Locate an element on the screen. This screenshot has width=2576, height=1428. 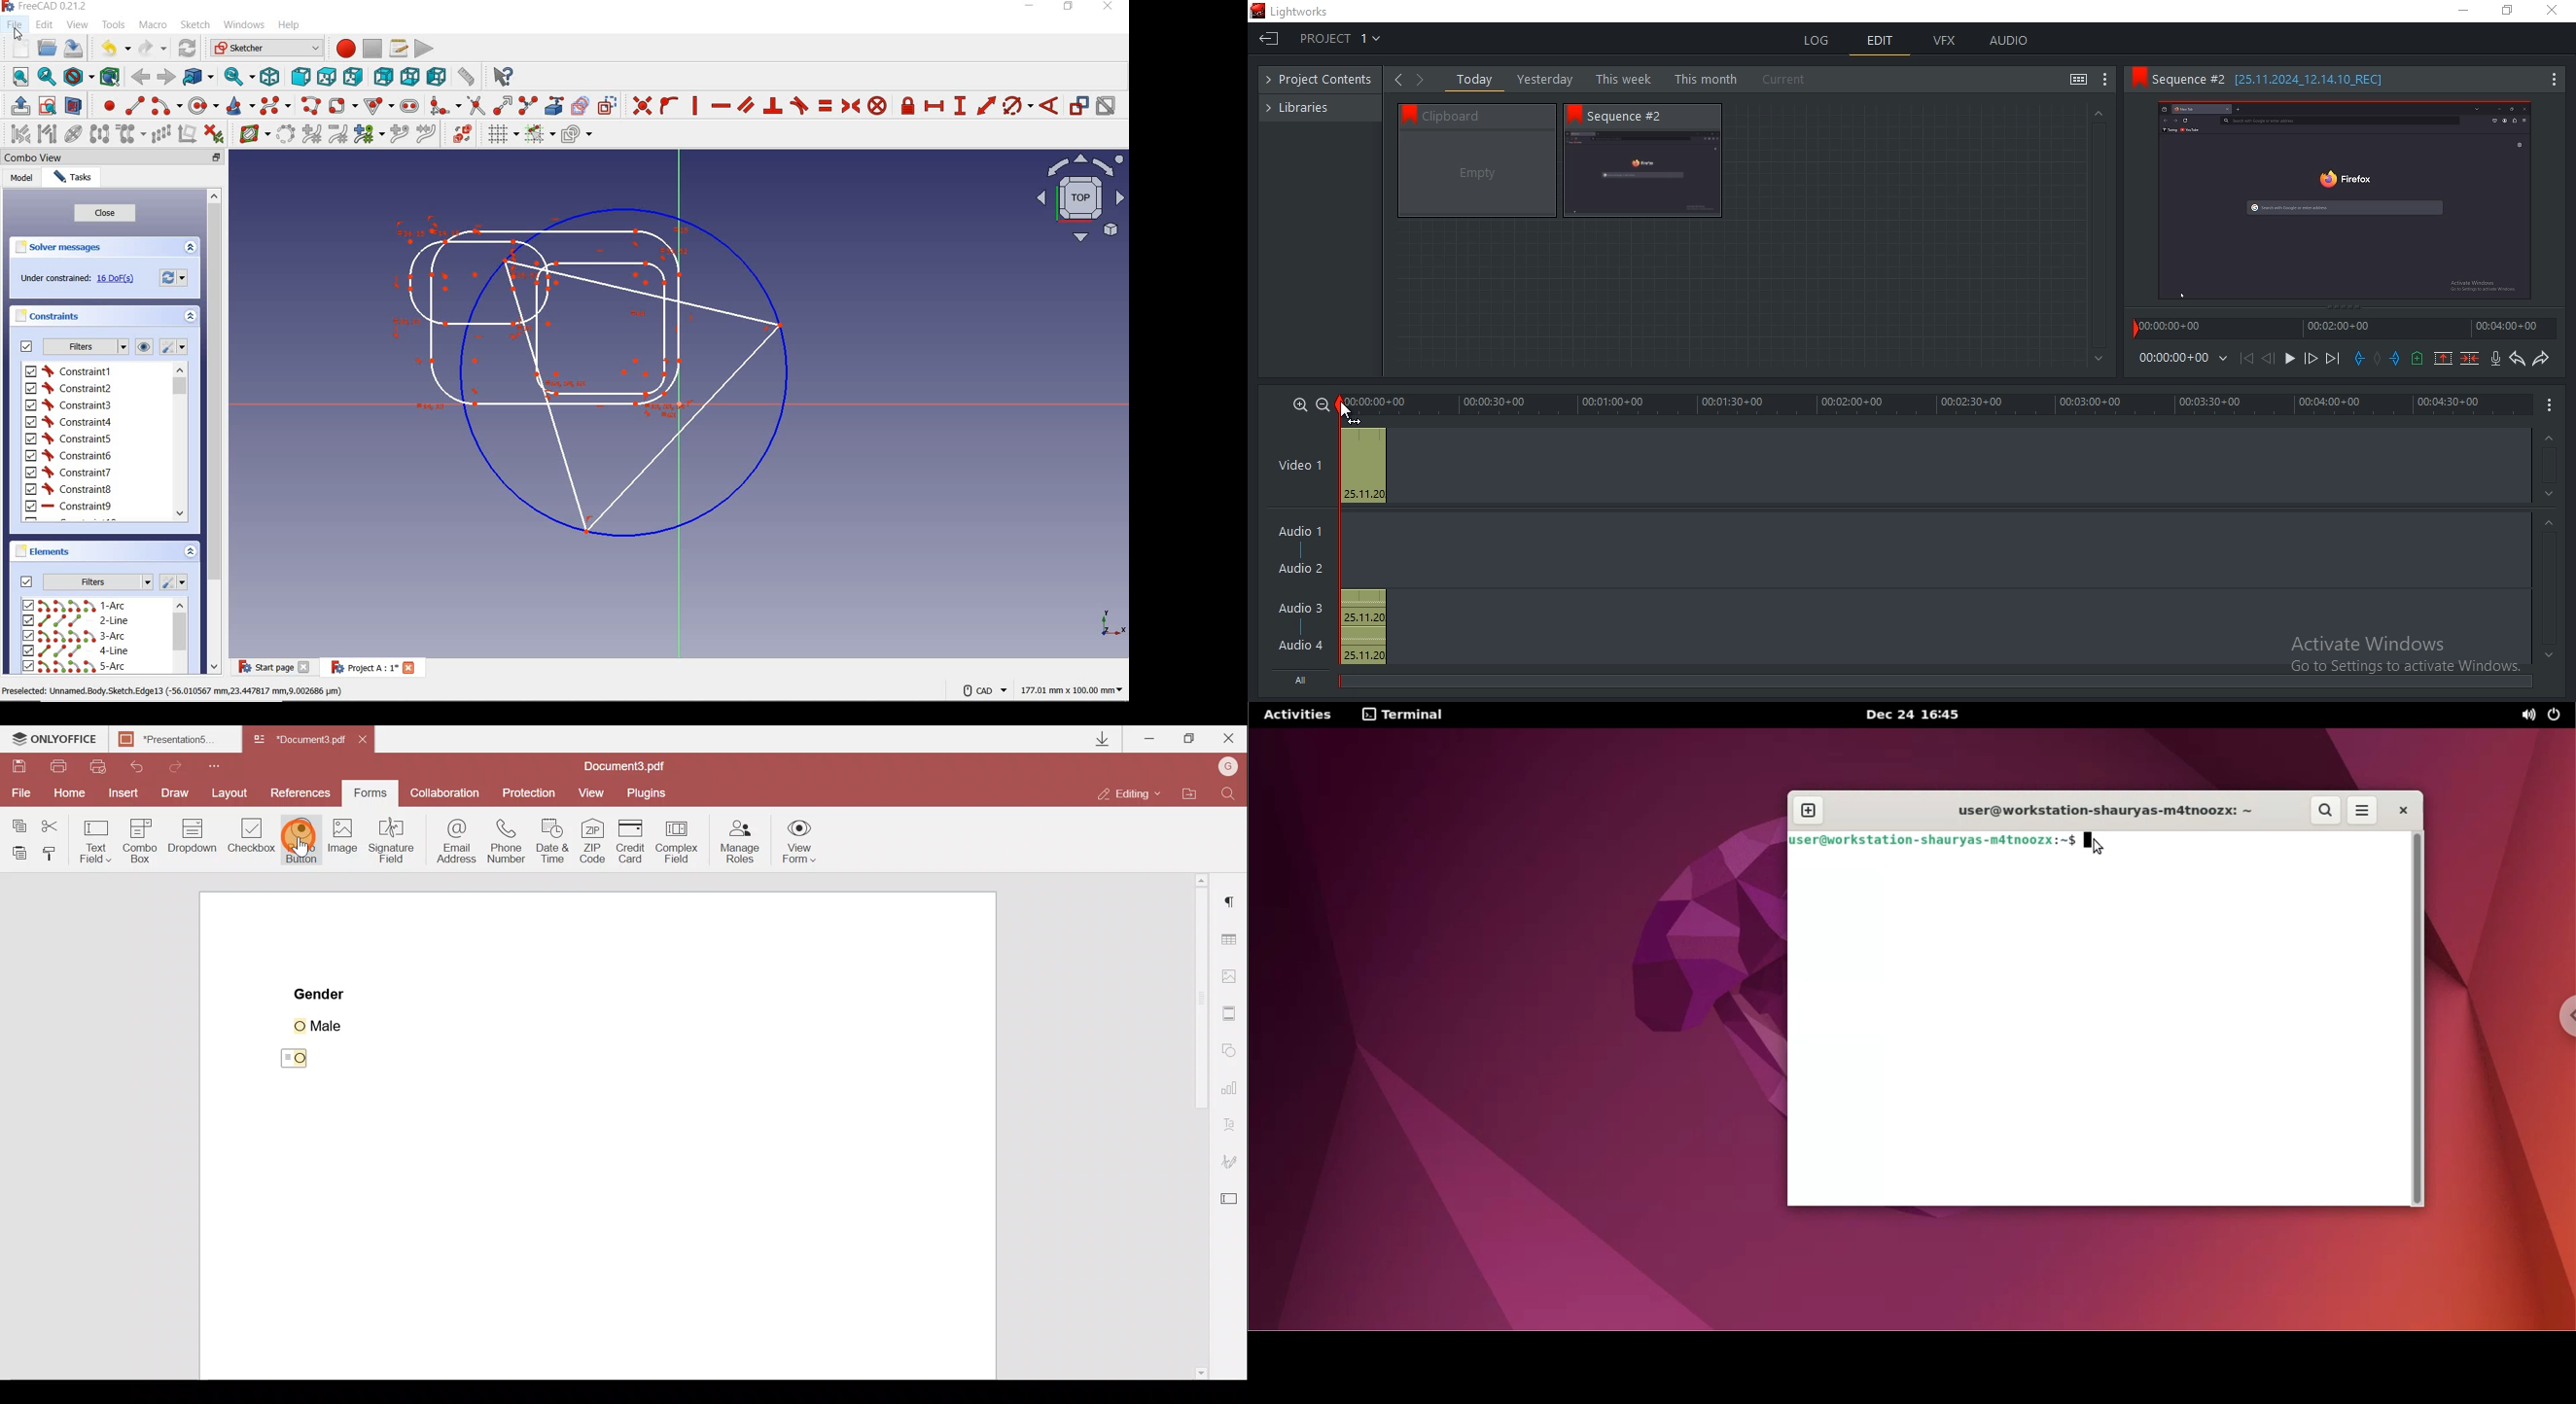
bounding box is located at coordinates (111, 75).